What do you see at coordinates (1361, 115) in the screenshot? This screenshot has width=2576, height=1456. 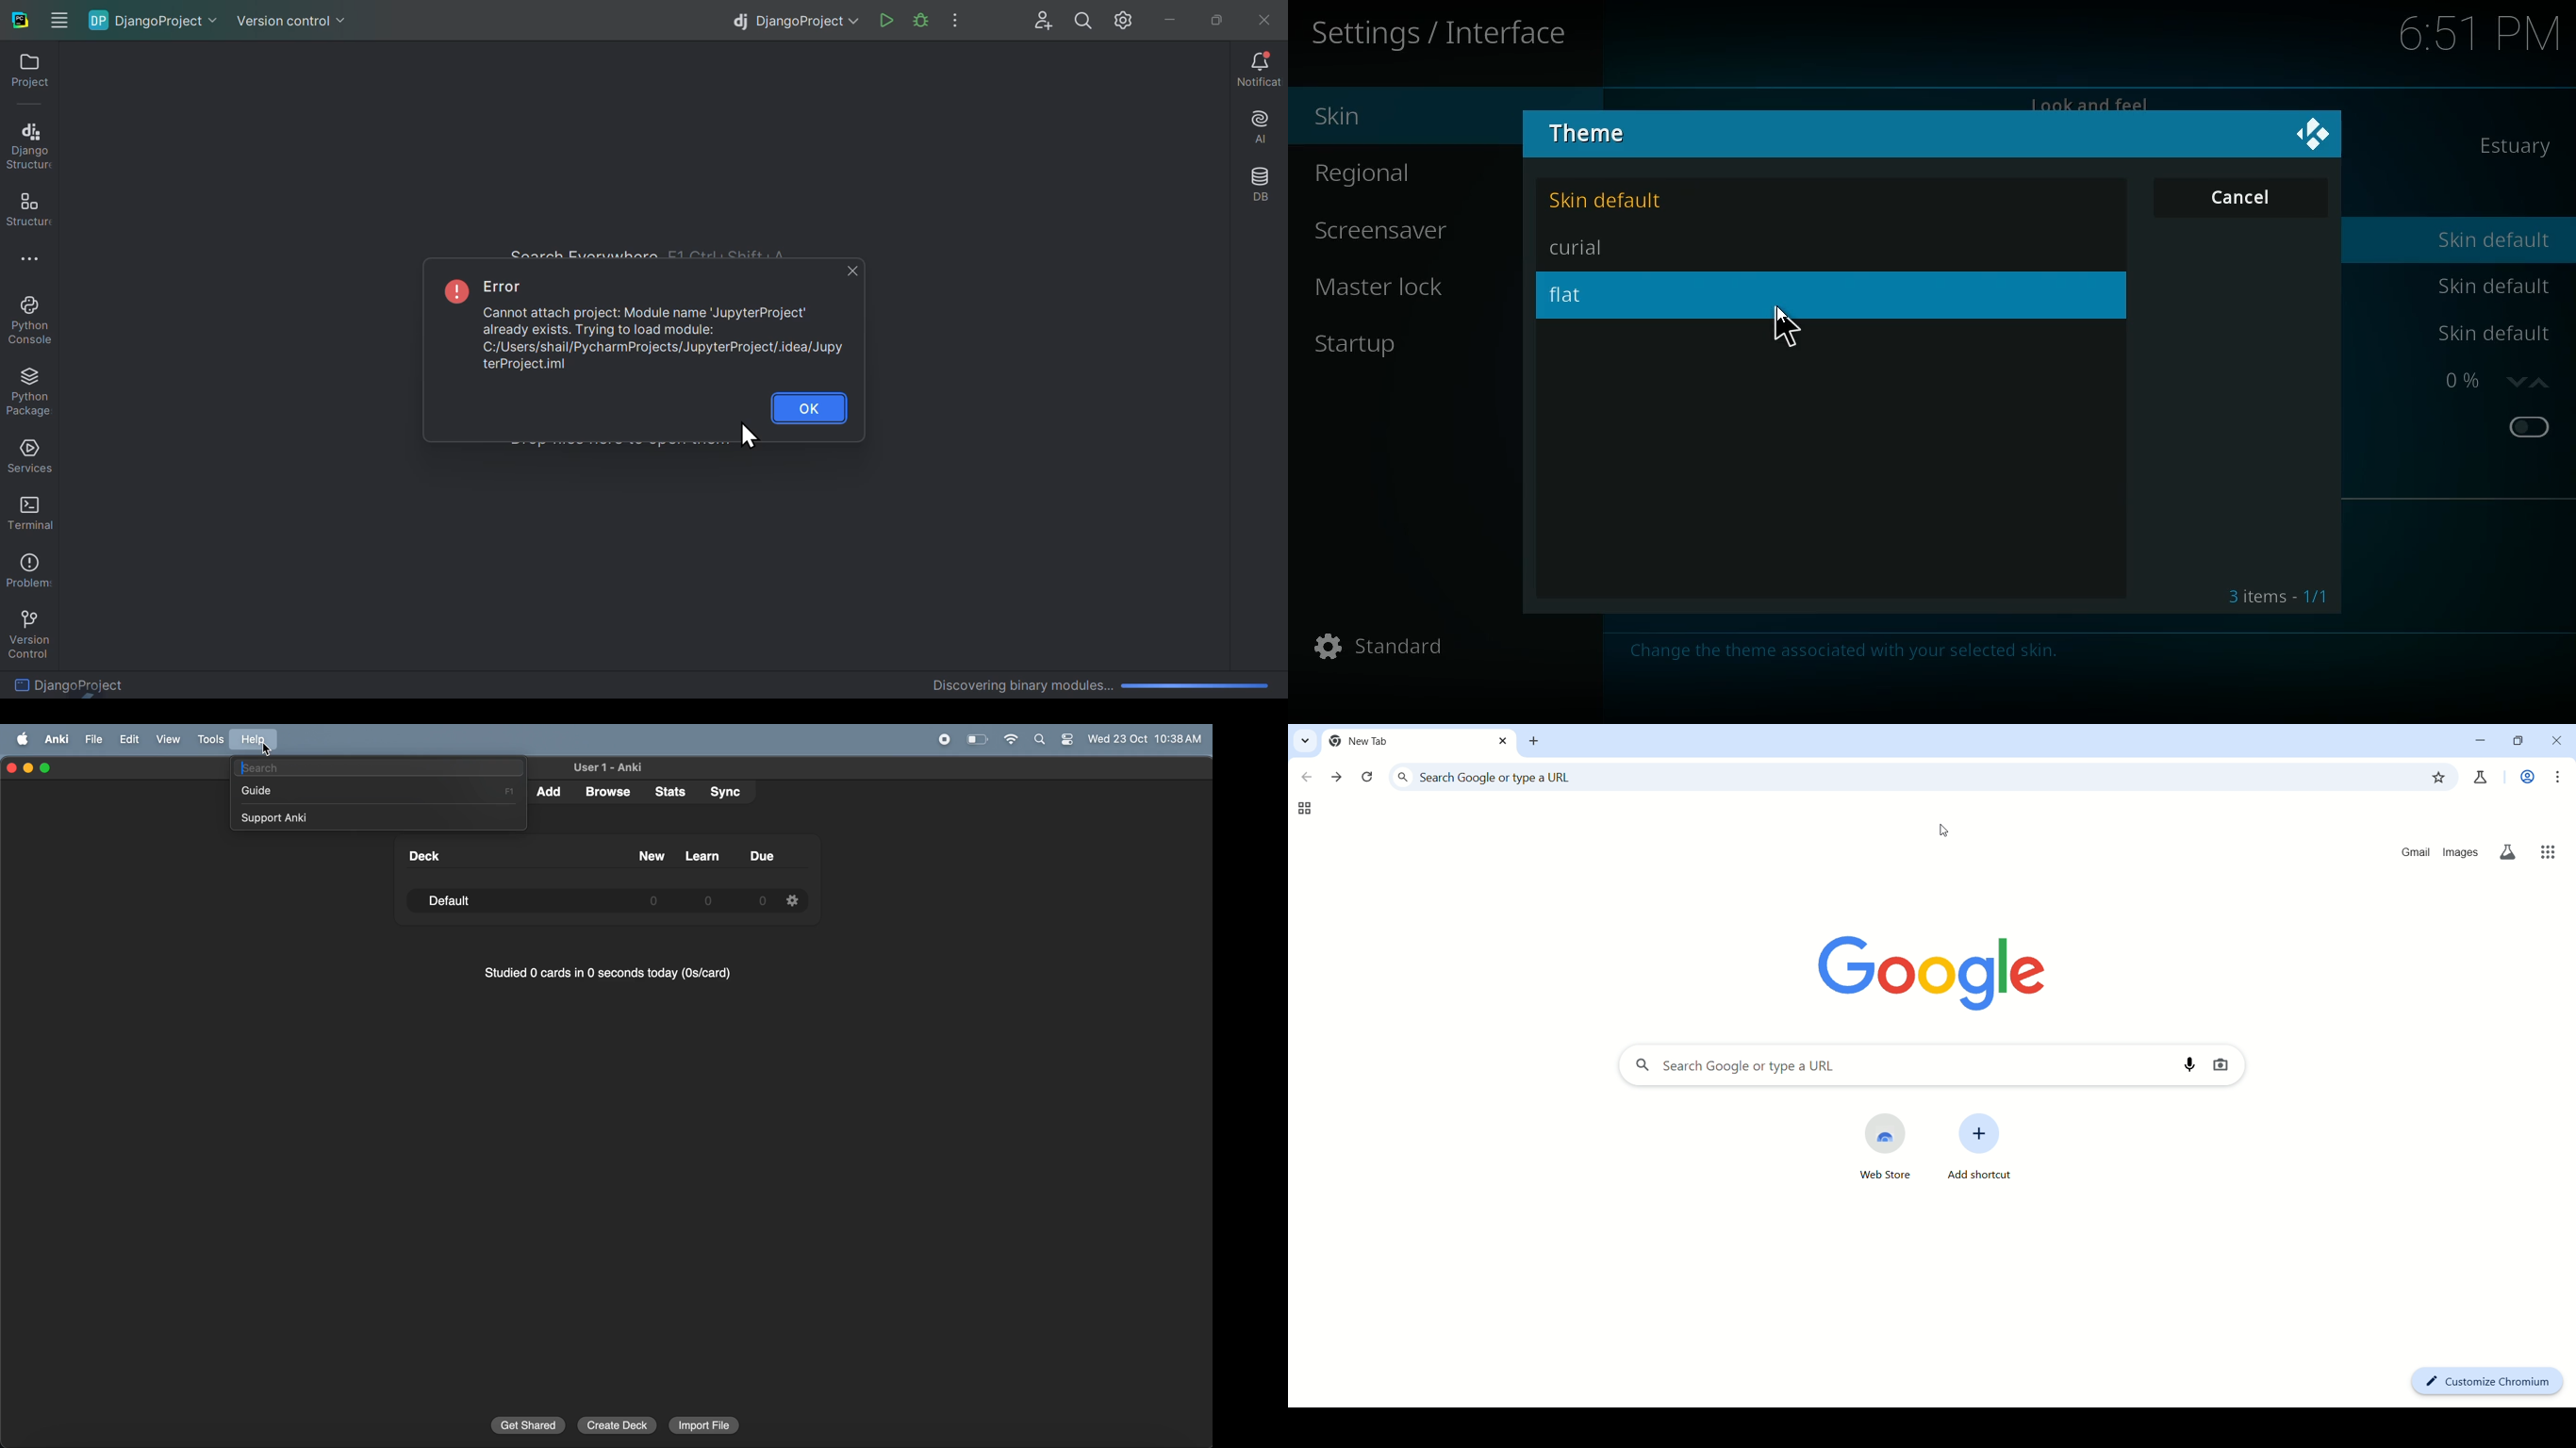 I see `skin` at bounding box center [1361, 115].